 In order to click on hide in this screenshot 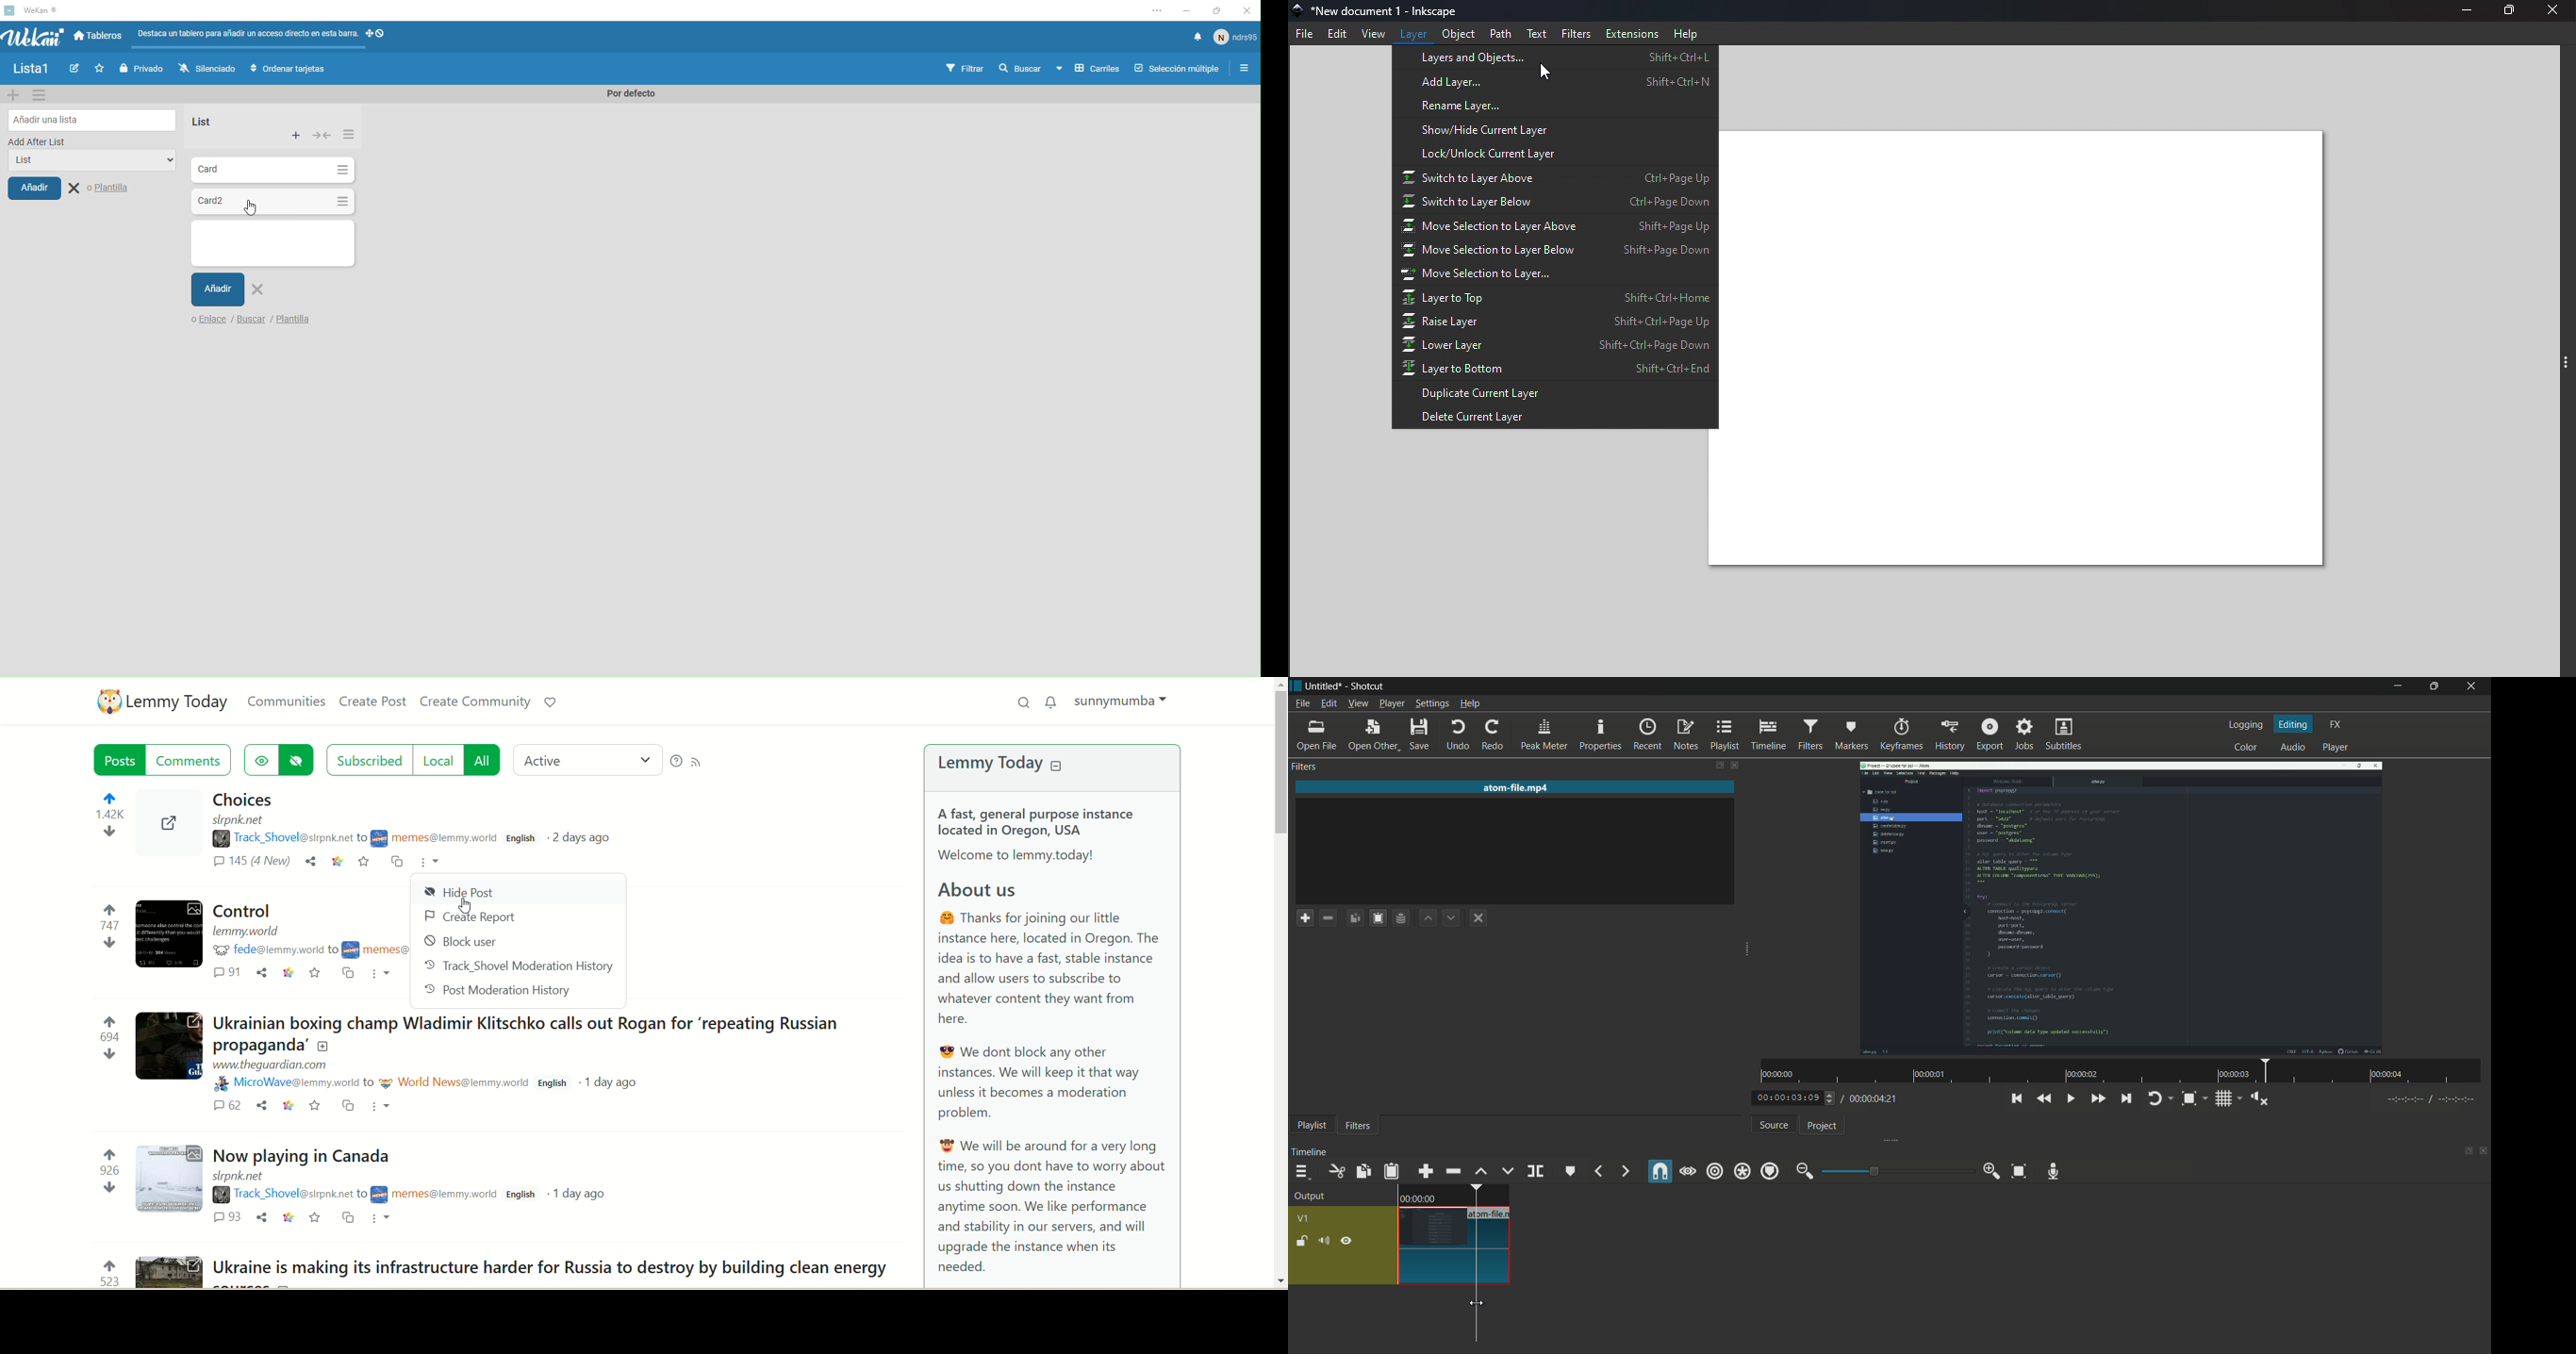, I will do `click(1346, 1242)`.